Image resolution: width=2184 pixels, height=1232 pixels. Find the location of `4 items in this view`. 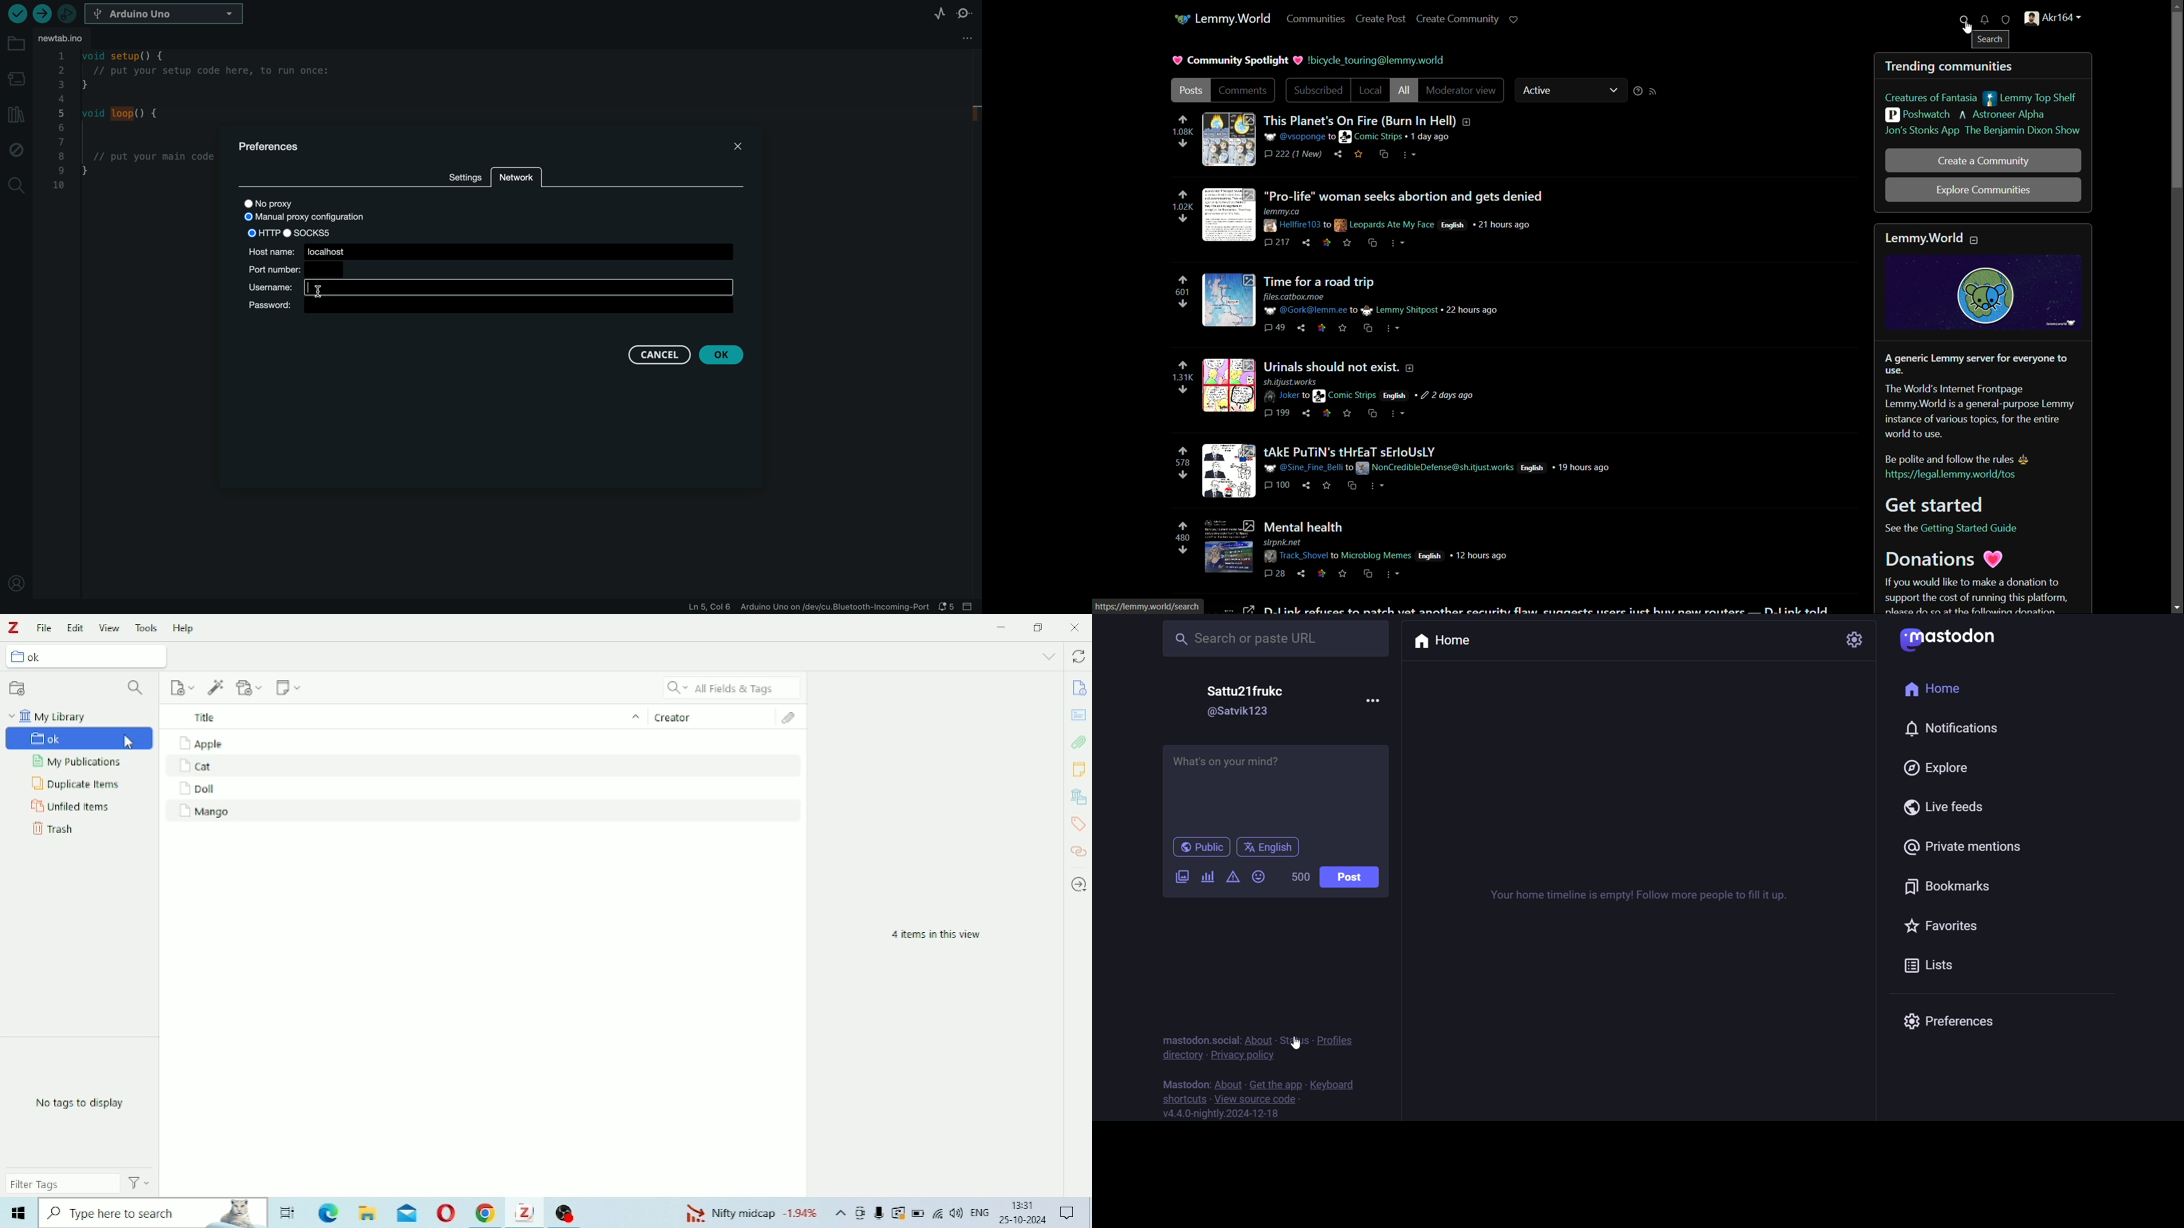

4 items in this view is located at coordinates (936, 935).